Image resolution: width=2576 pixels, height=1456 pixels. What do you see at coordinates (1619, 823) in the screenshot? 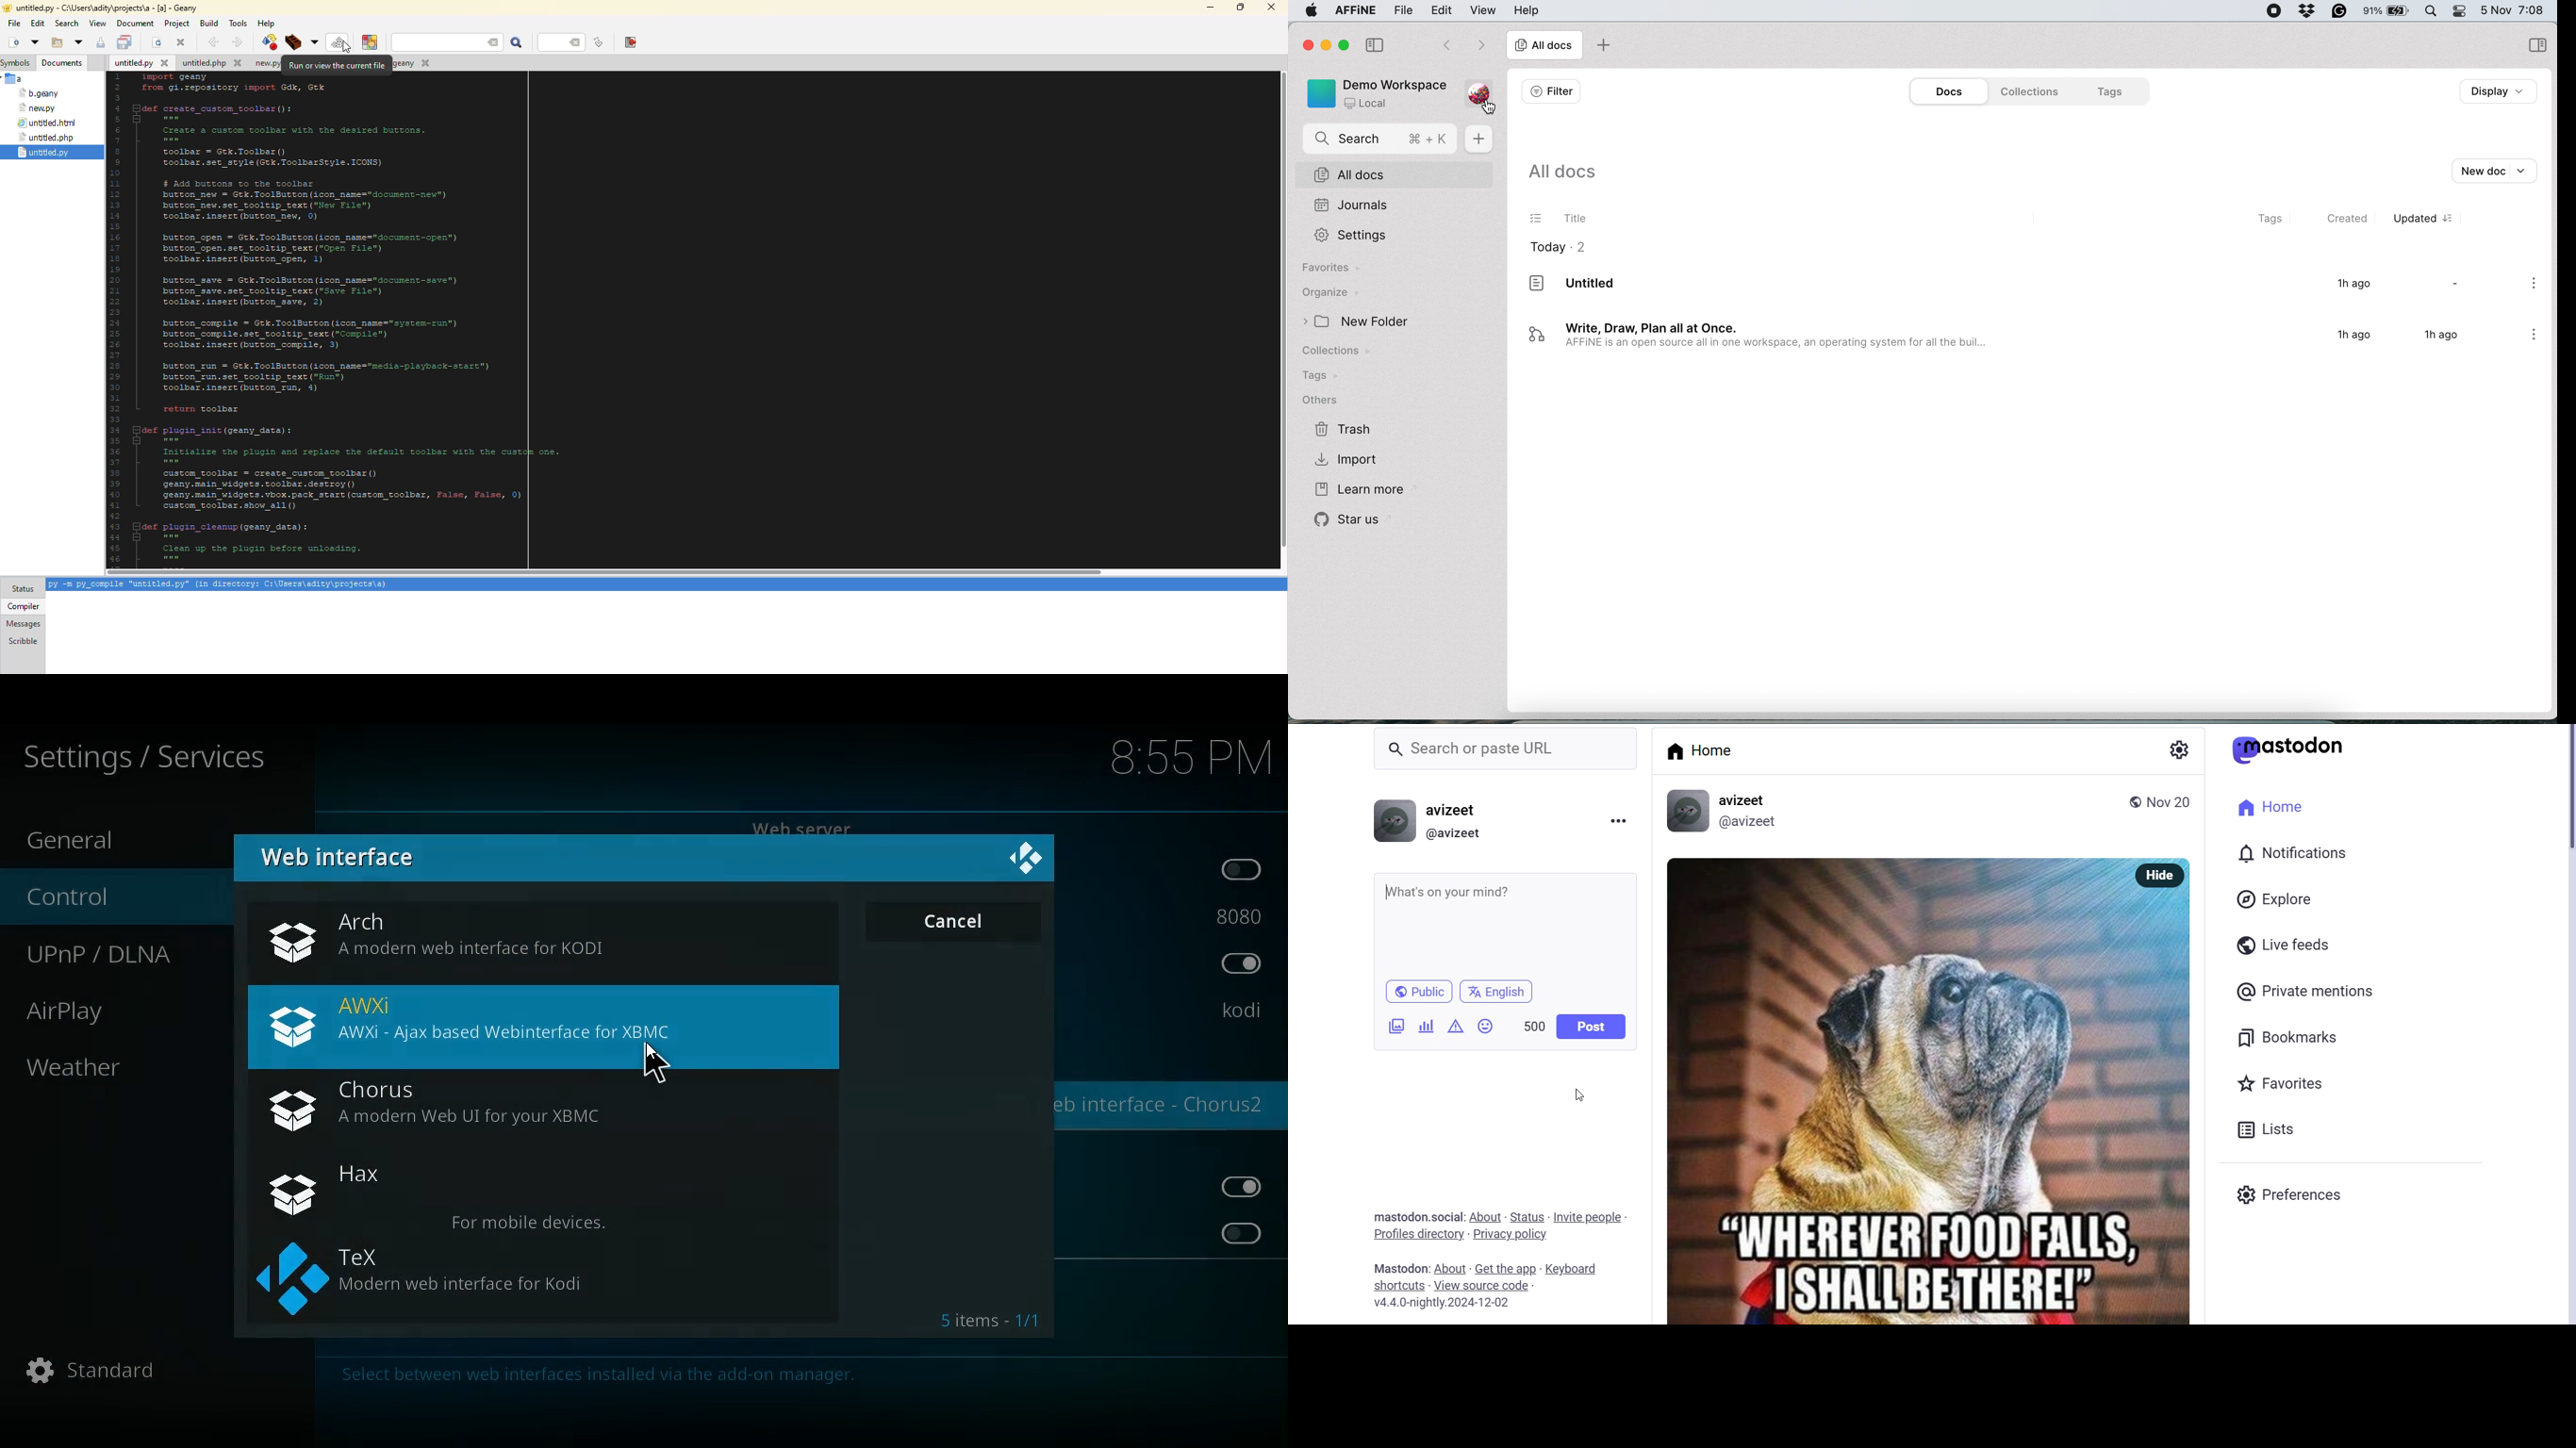
I see `menu` at bounding box center [1619, 823].